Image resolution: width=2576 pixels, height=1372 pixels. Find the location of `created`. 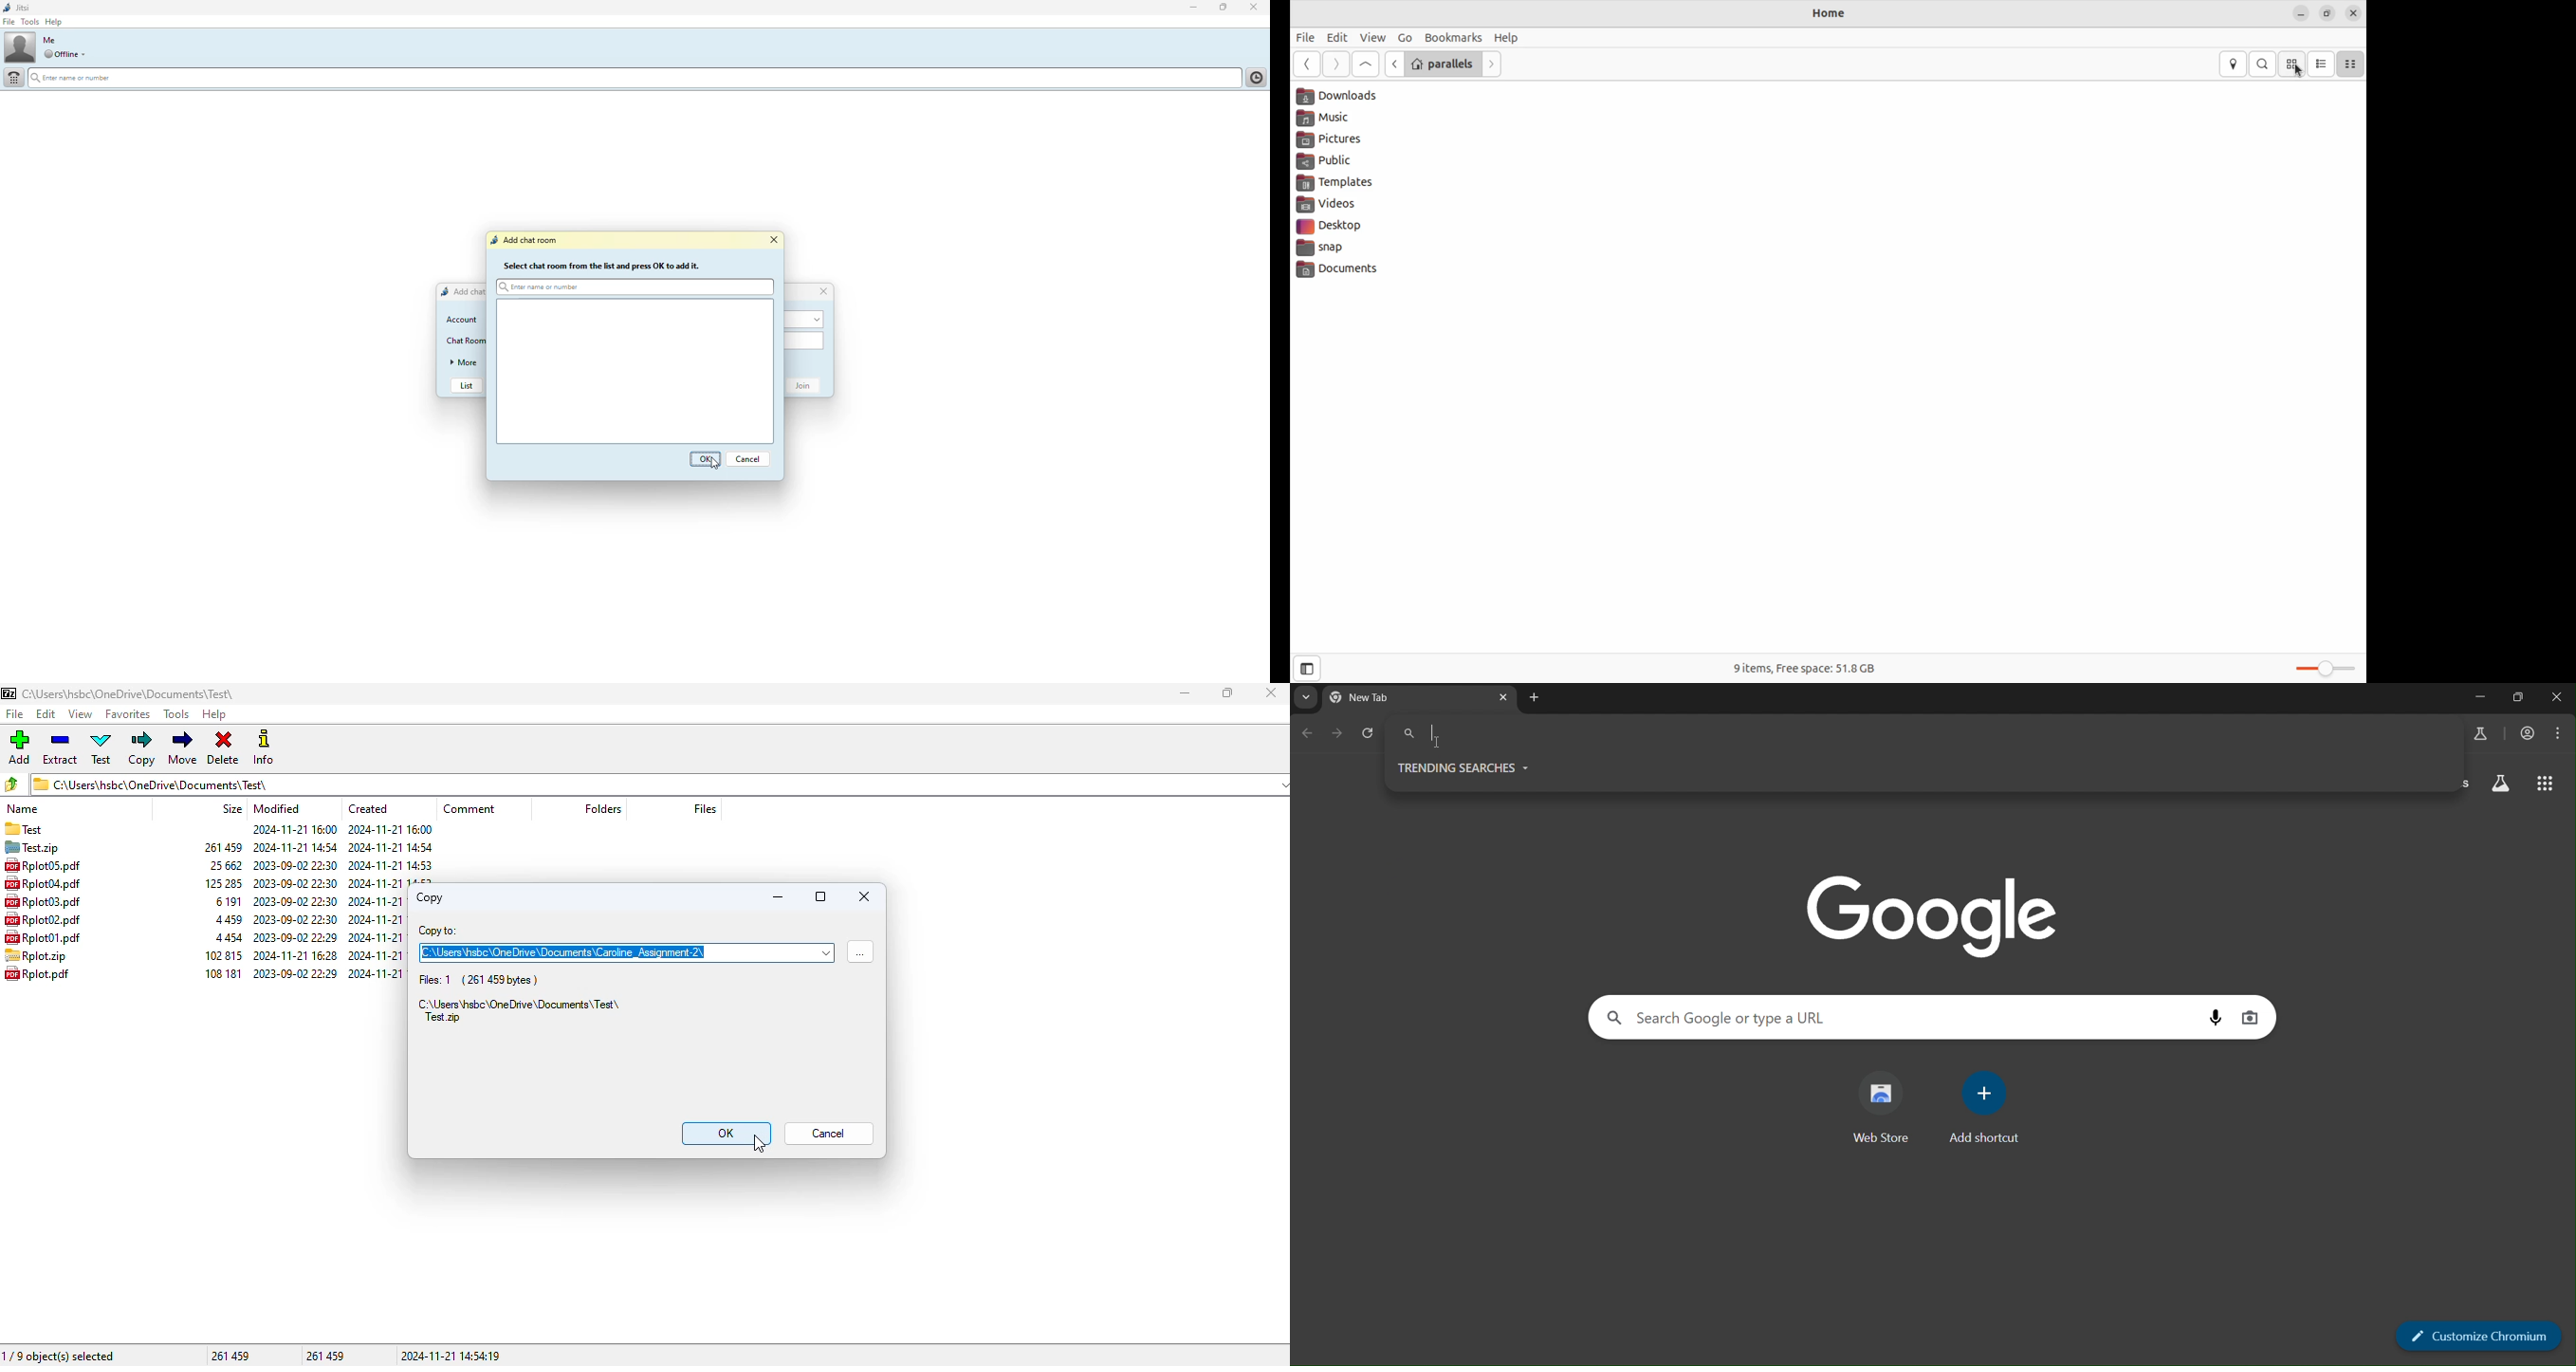

created is located at coordinates (368, 807).